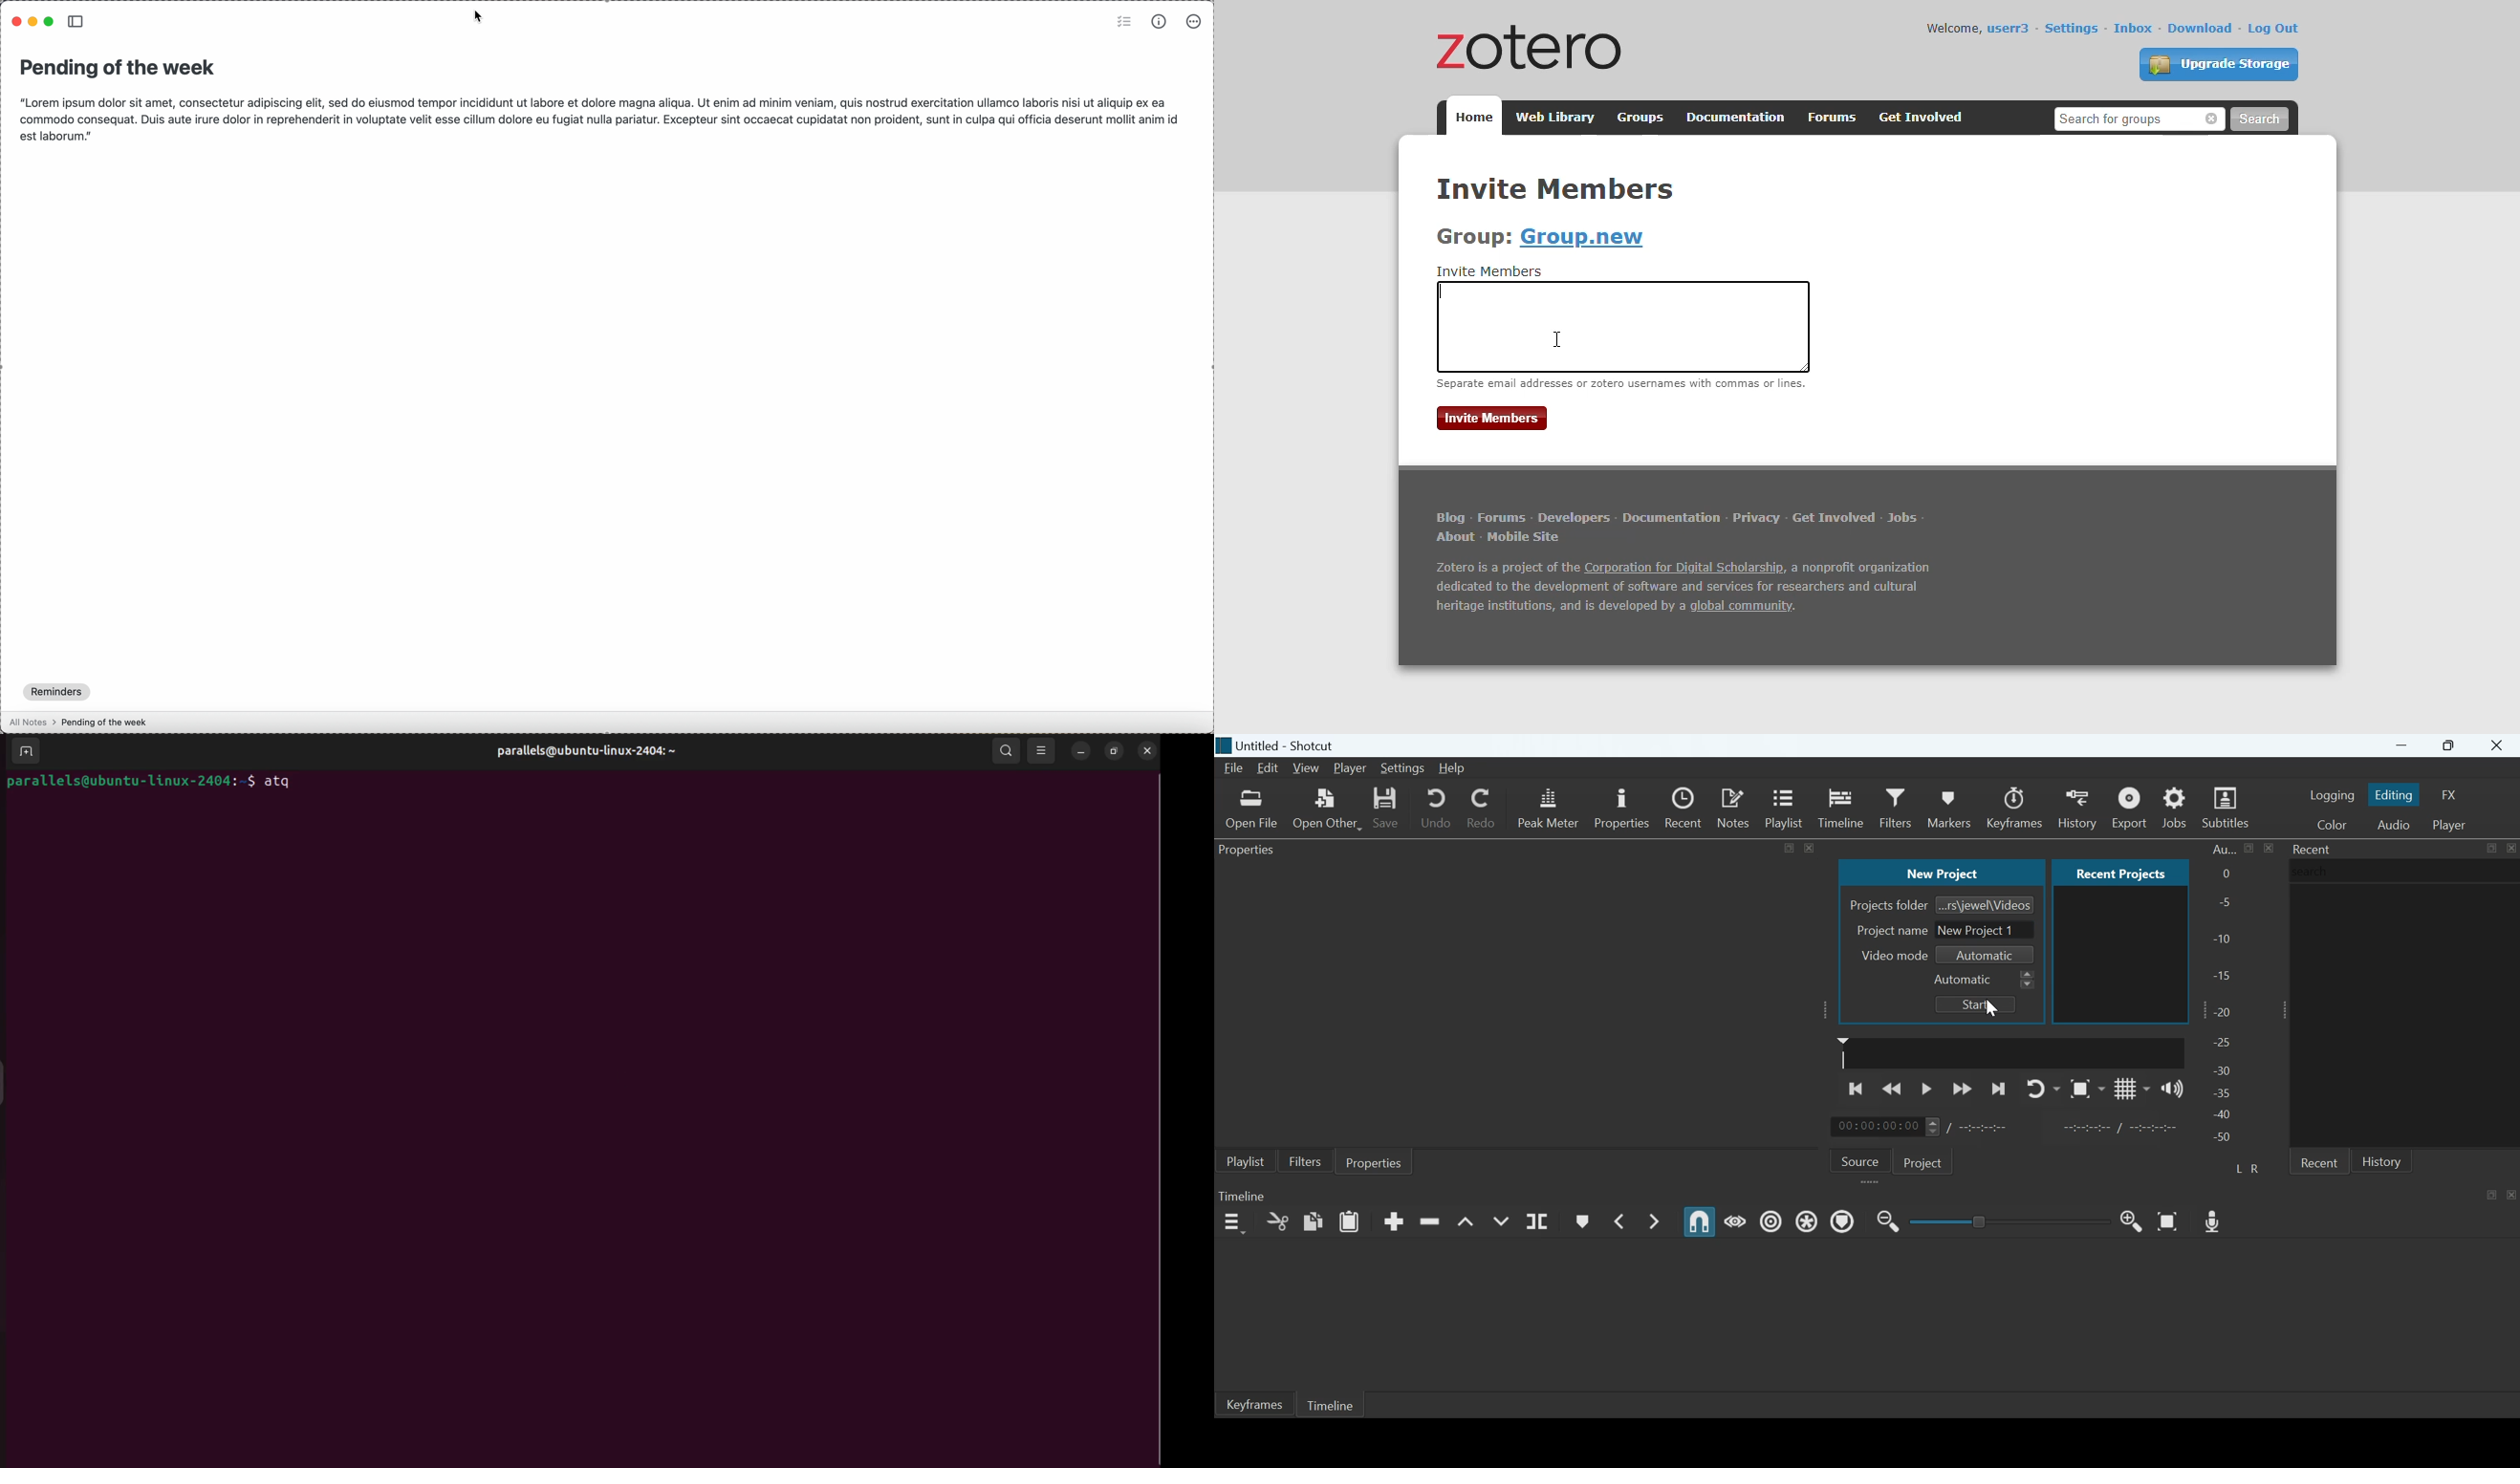 The width and height of the screenshot is (2520, 1484). I want to click on privacy, so click(1755, 518).